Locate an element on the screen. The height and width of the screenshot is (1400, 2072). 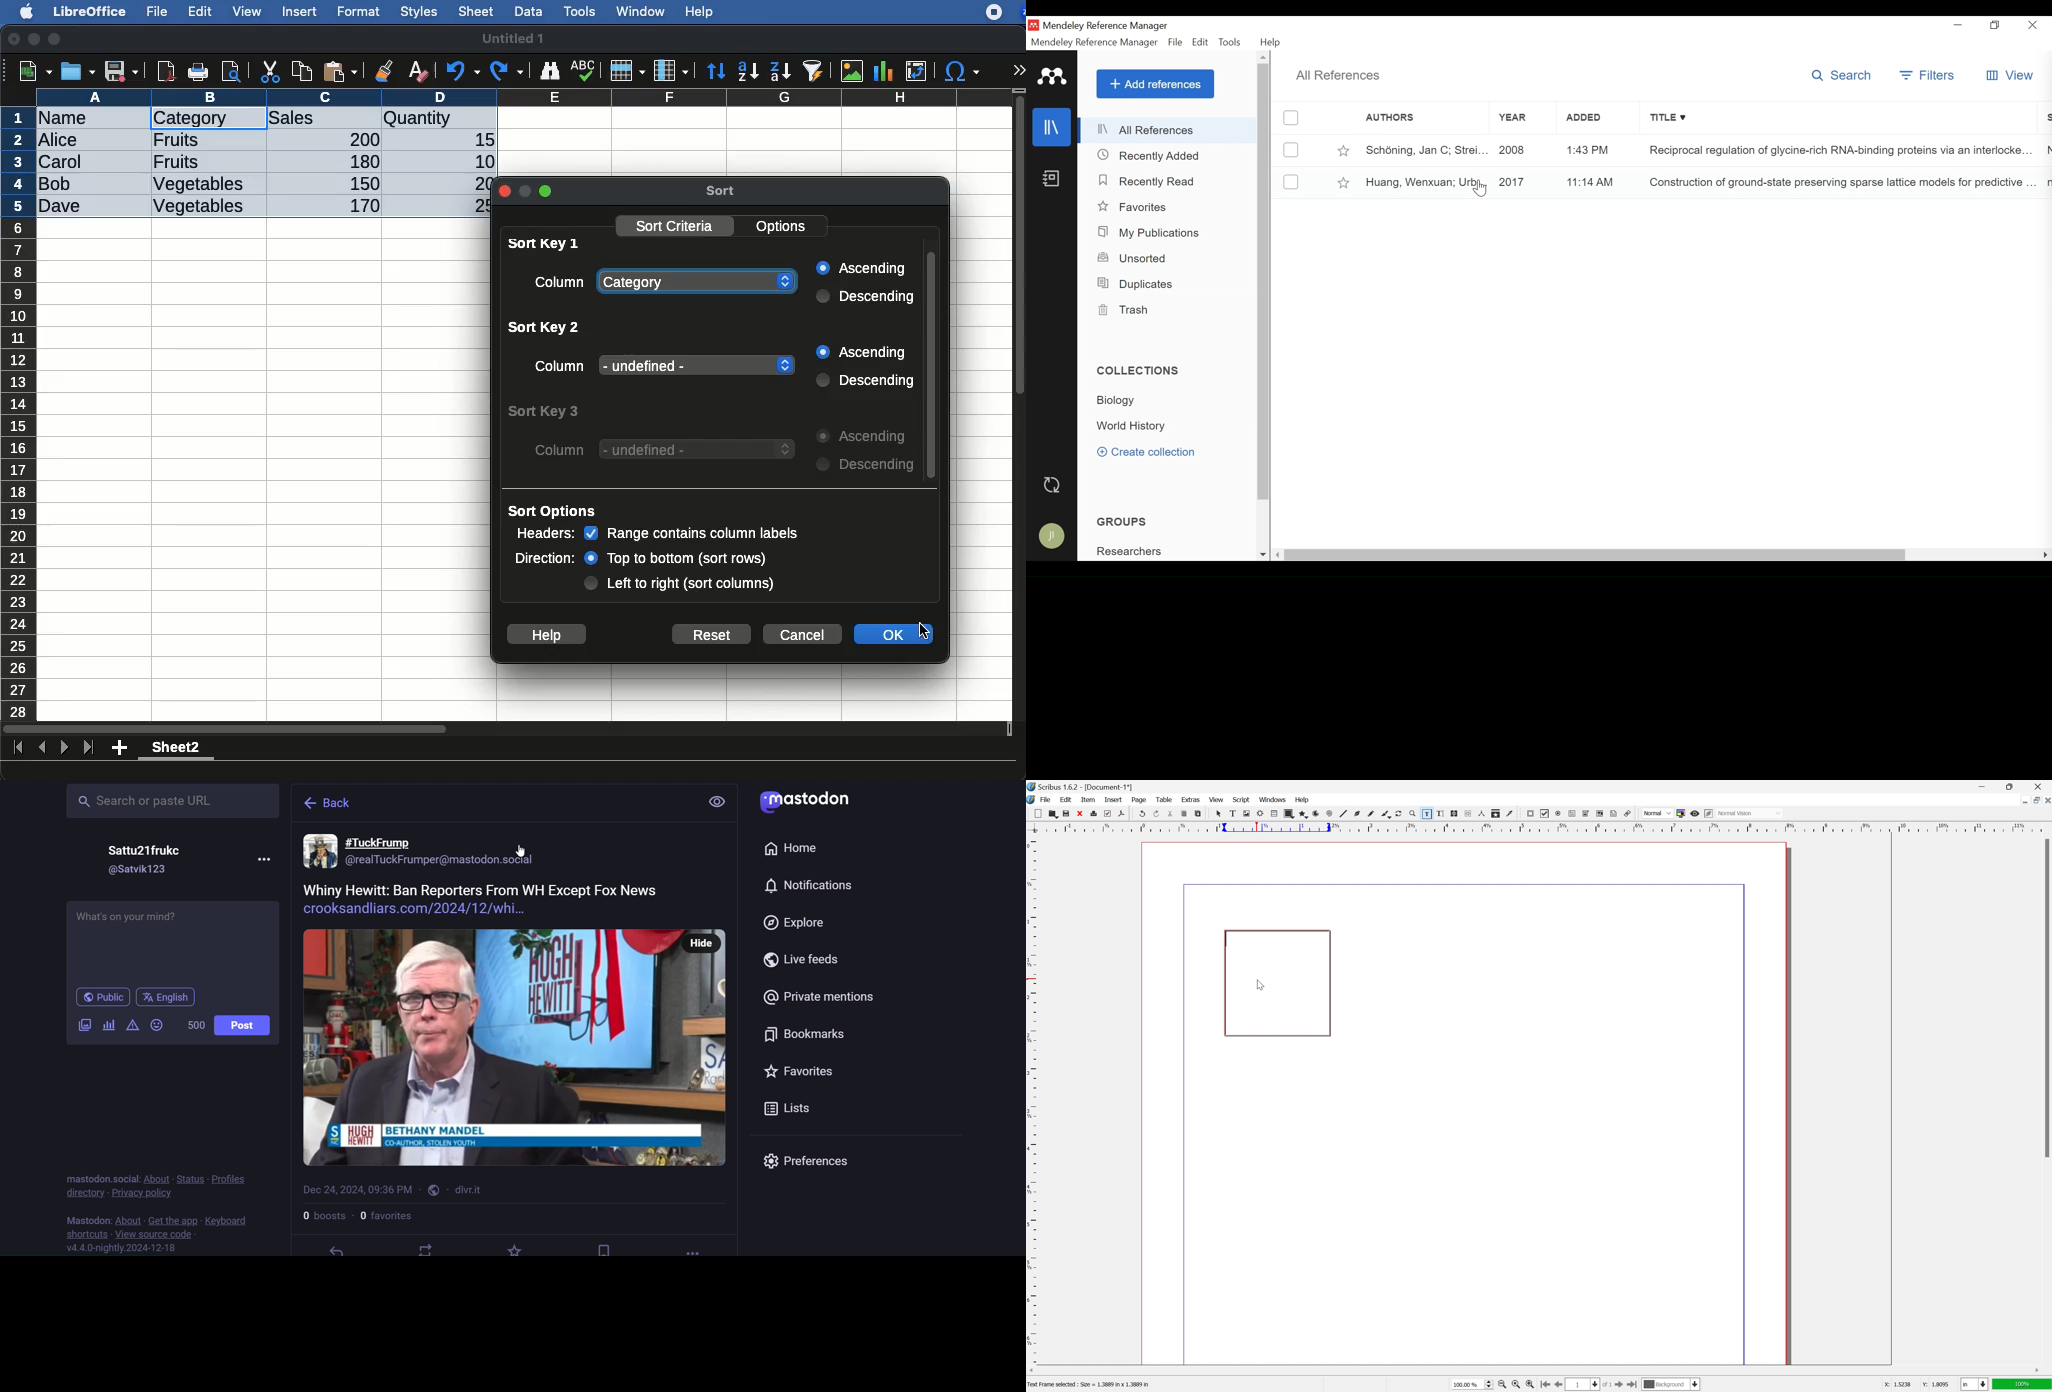
100% is located at coordinates (2022, 1387).